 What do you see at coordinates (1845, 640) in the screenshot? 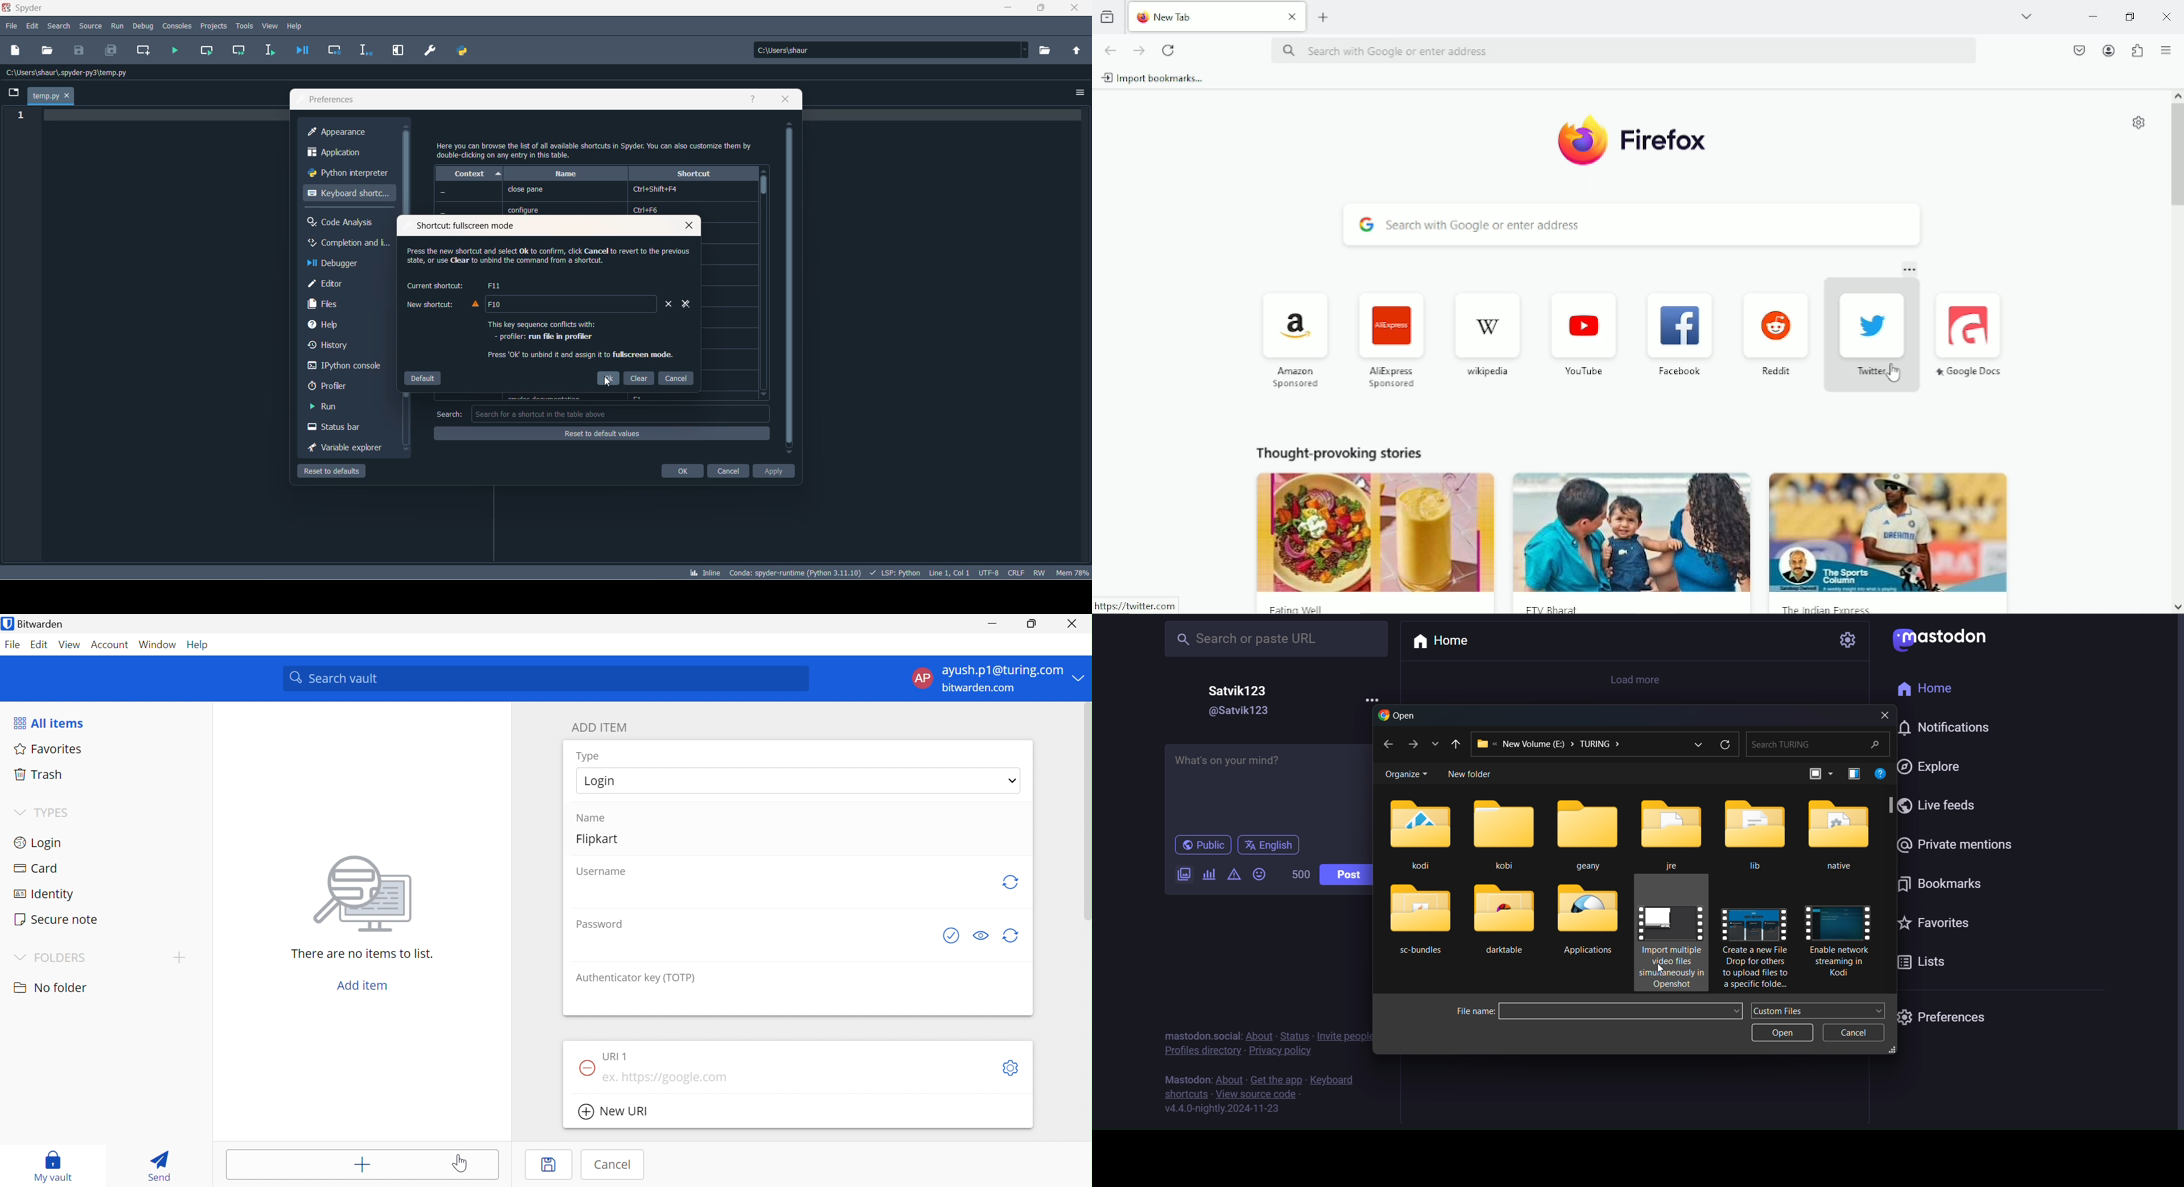
I see `setting` at bounding box center [1845, 640].